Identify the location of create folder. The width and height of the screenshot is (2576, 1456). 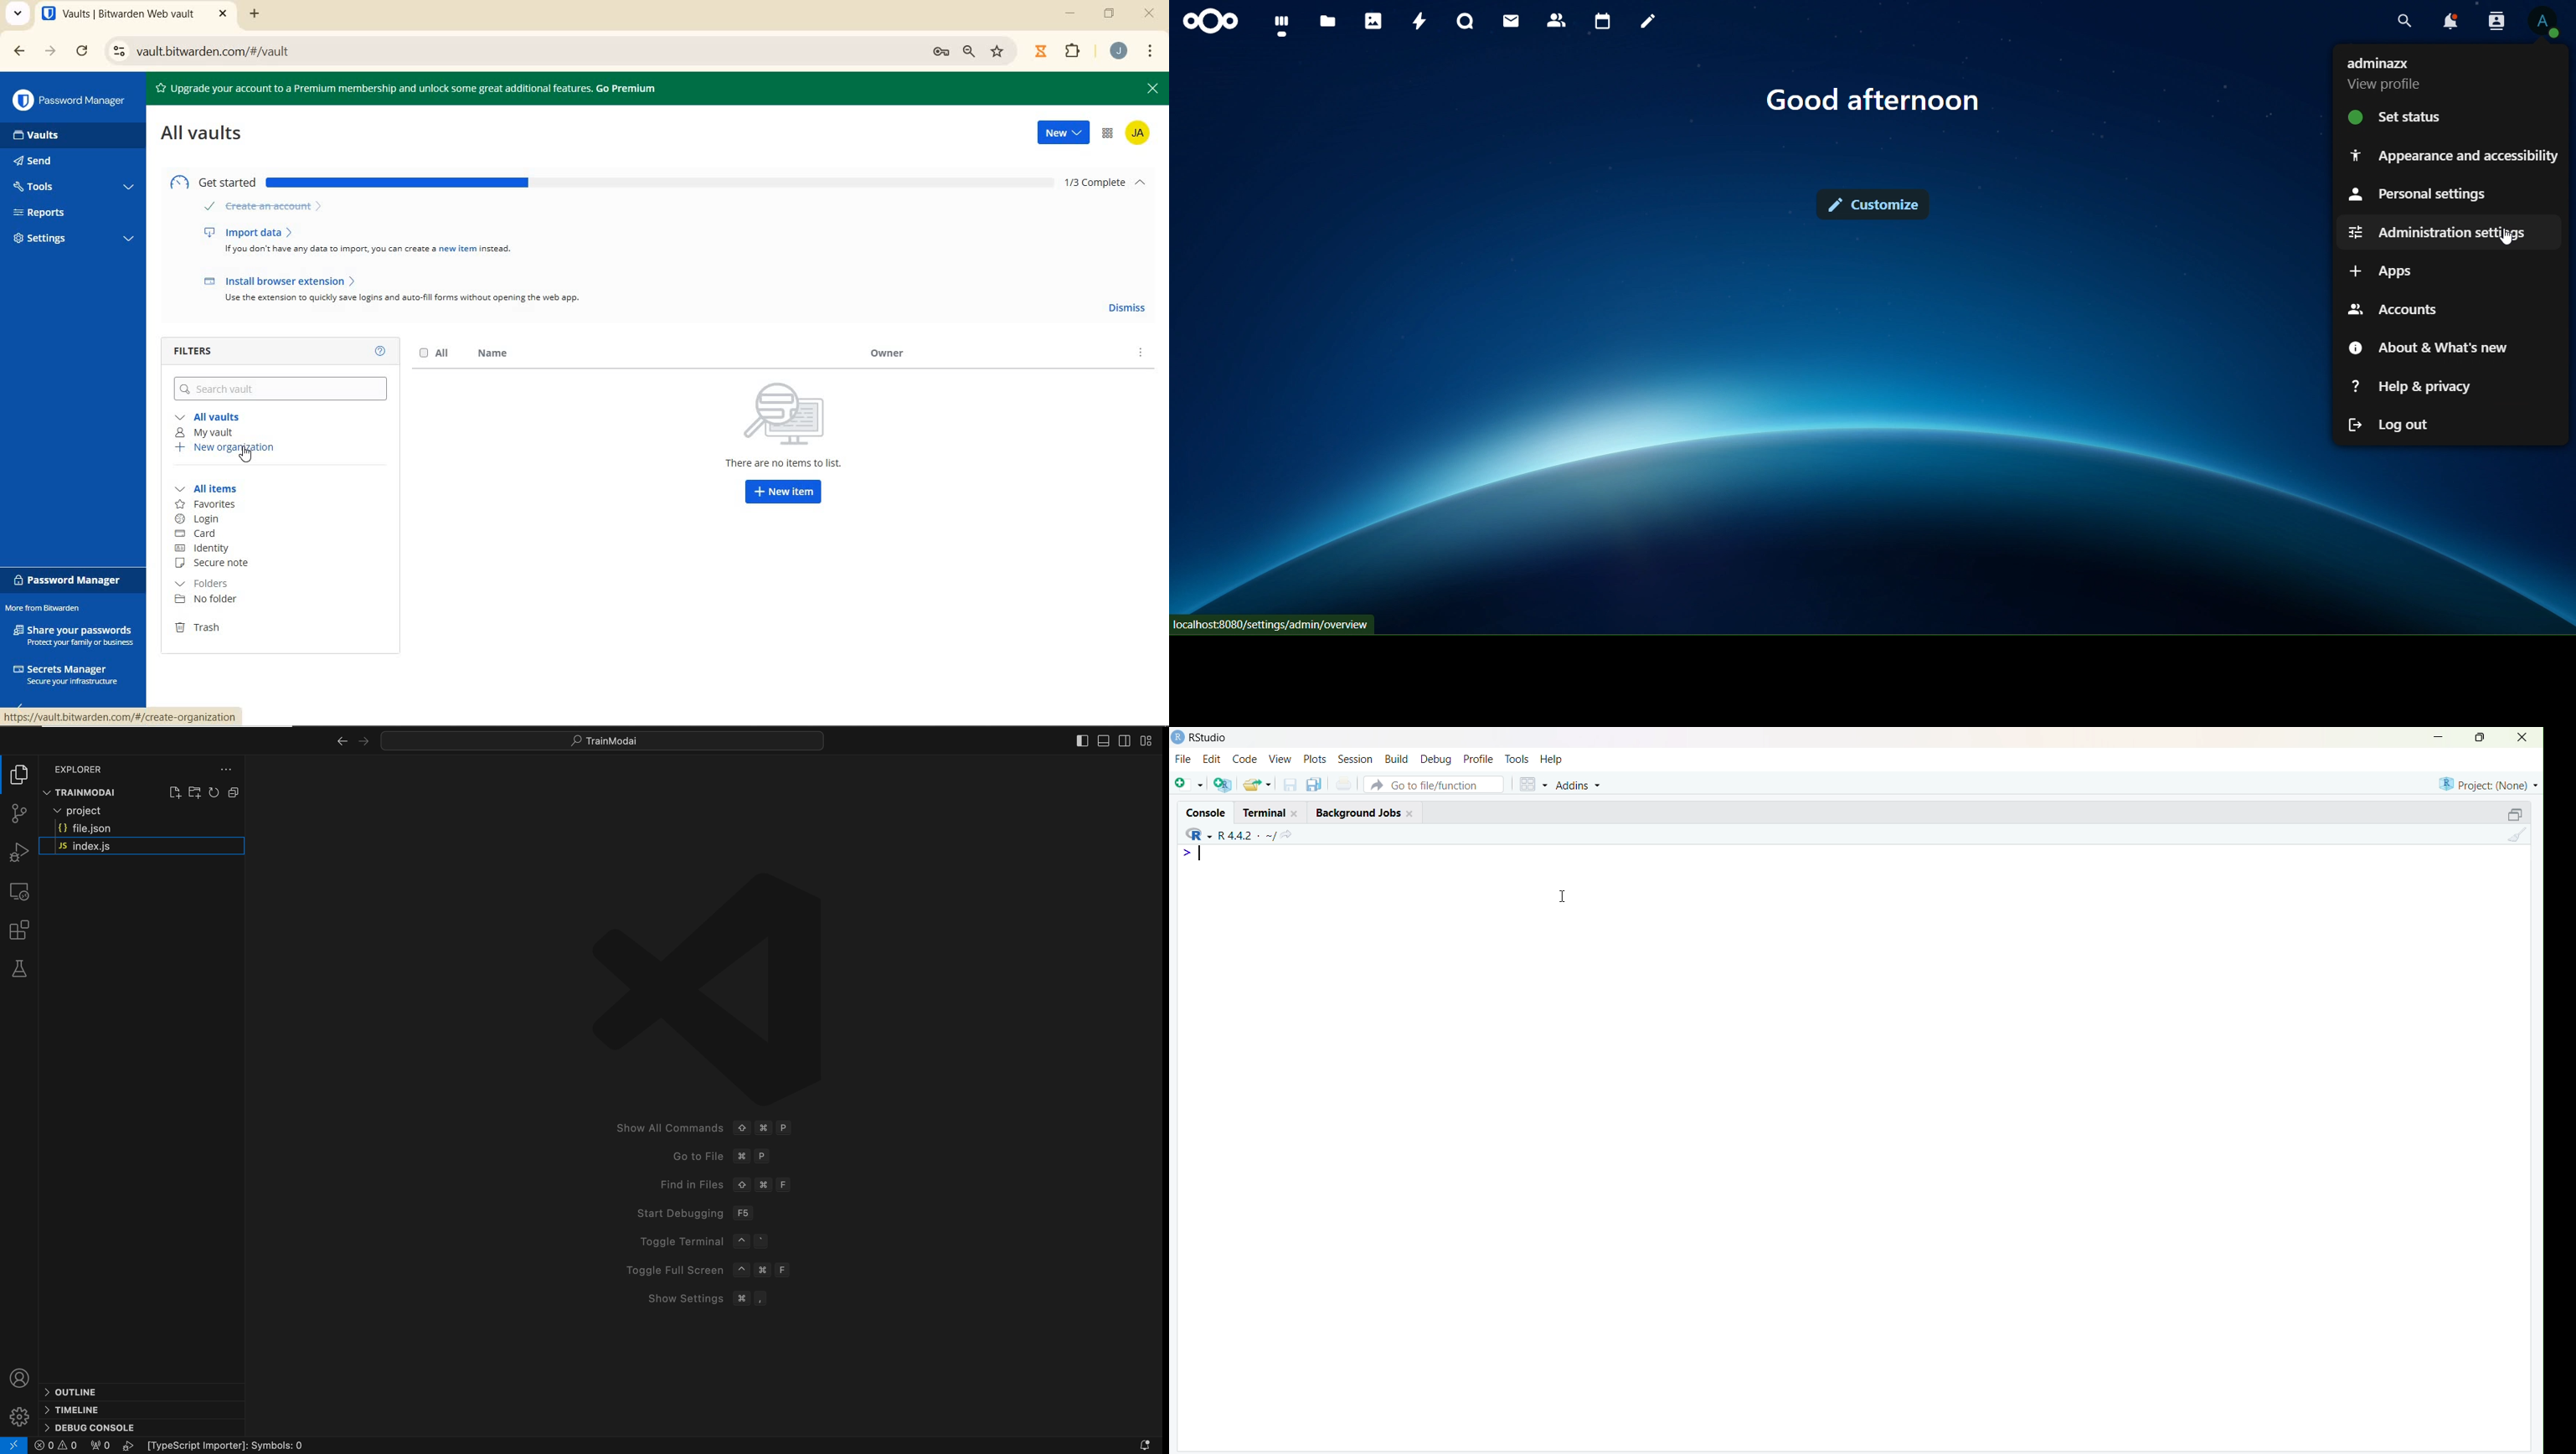
(195, 792).